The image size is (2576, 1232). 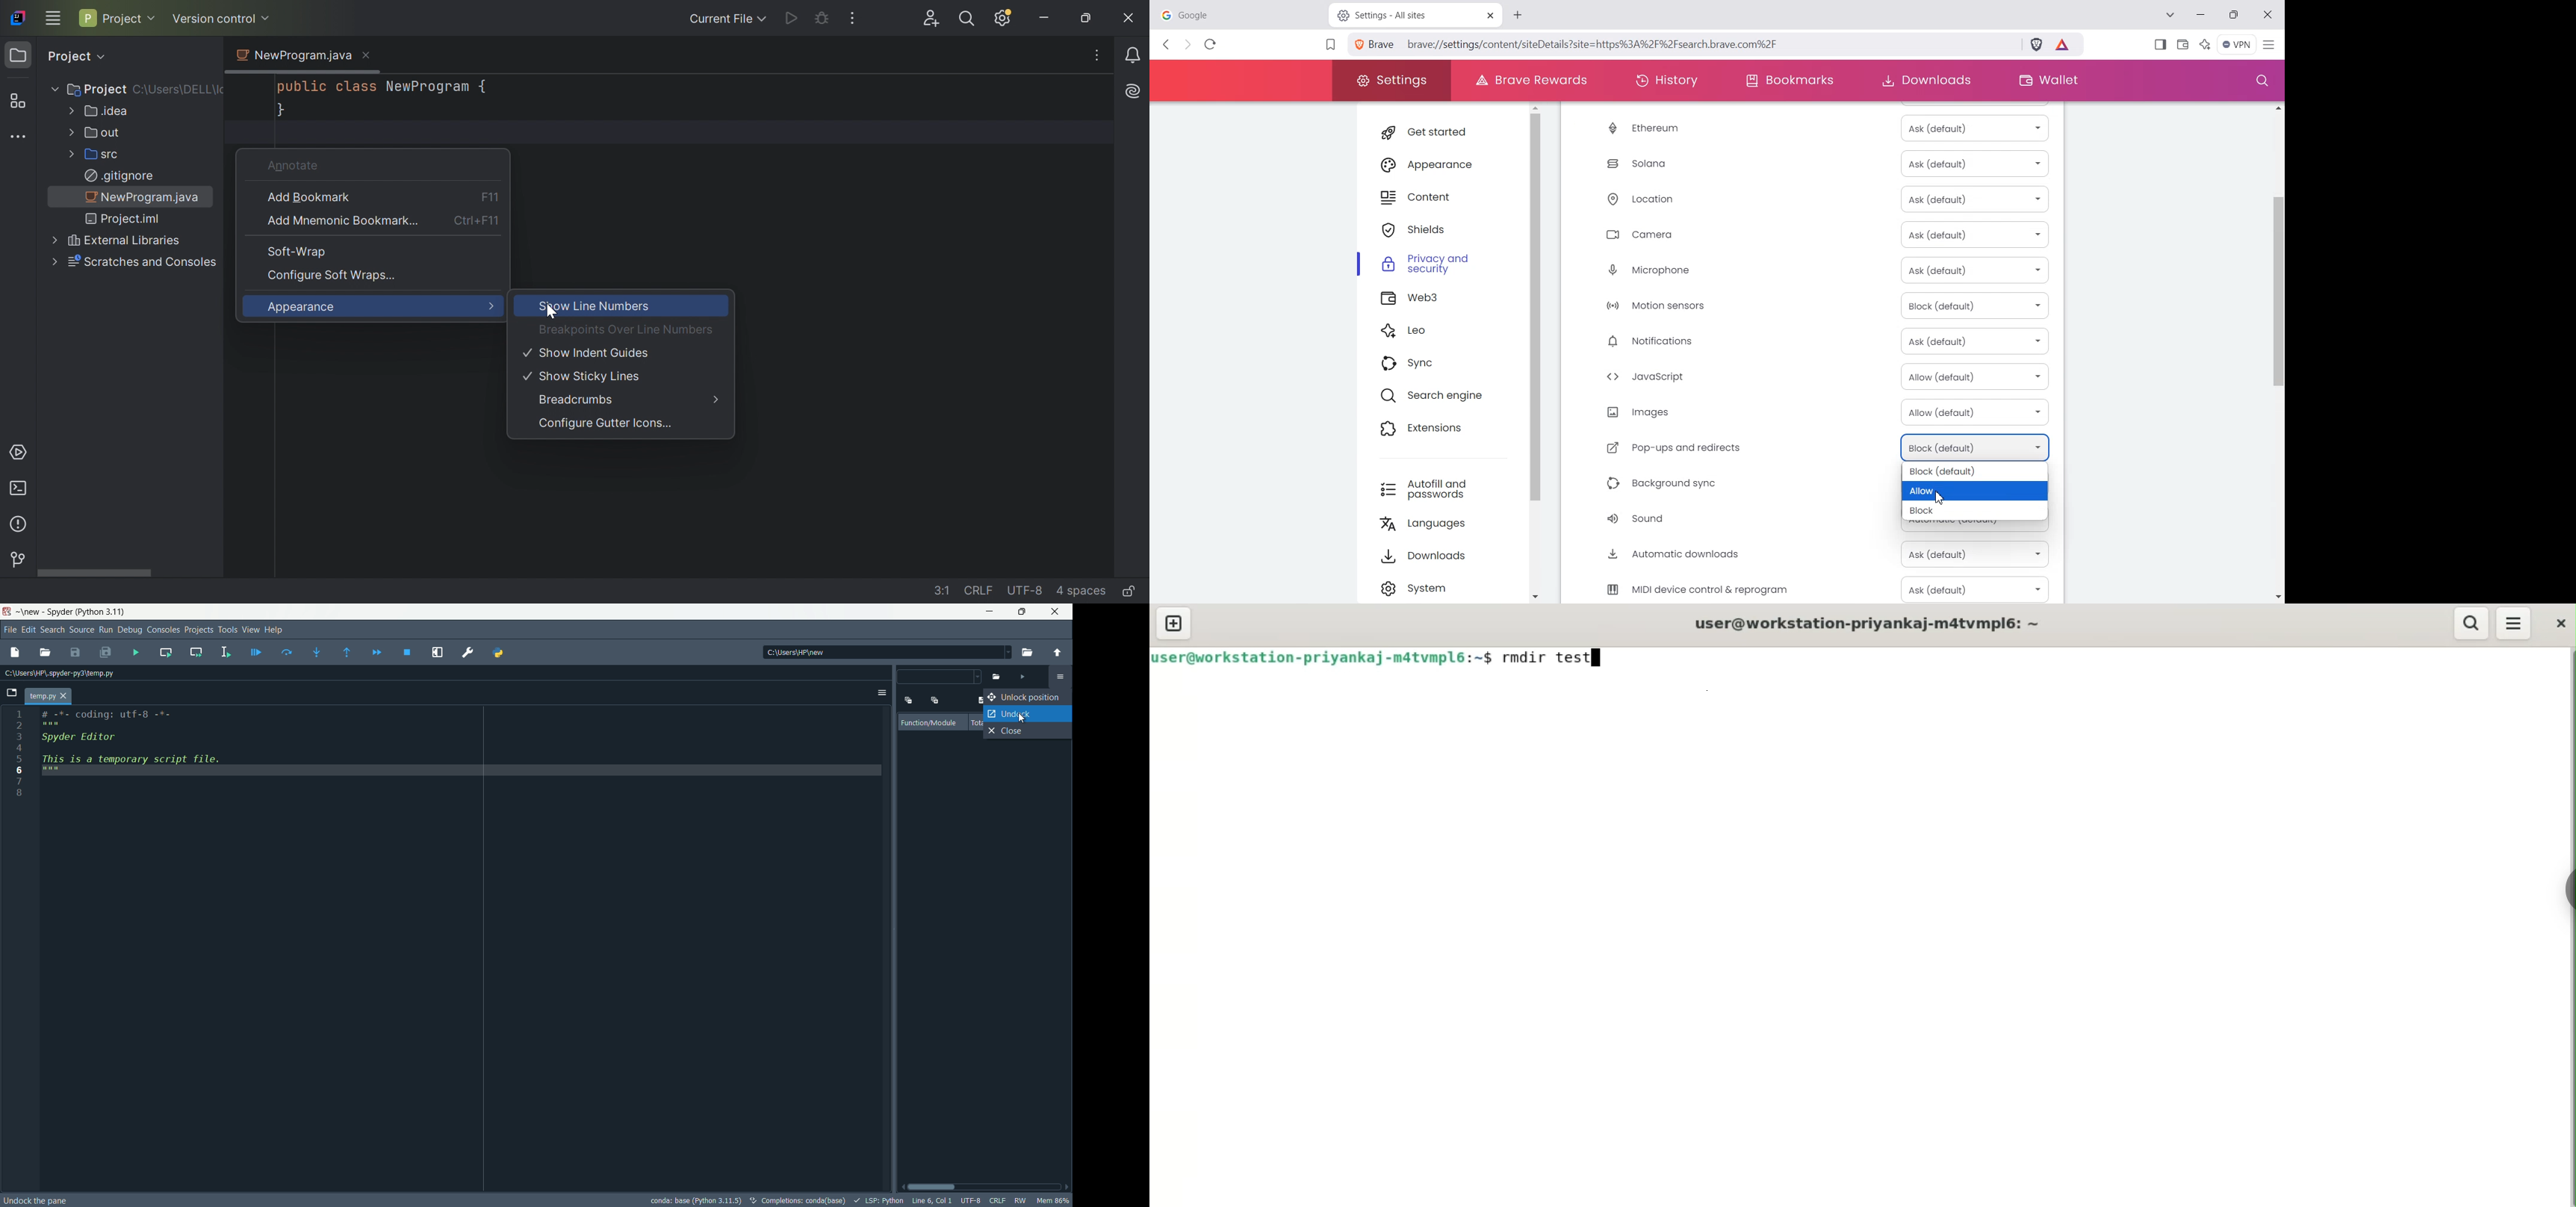 What do you see at coordinates (2162, 44) in the screenshot?
I see `Show Sidebar` at bounding box center [2162, 44].